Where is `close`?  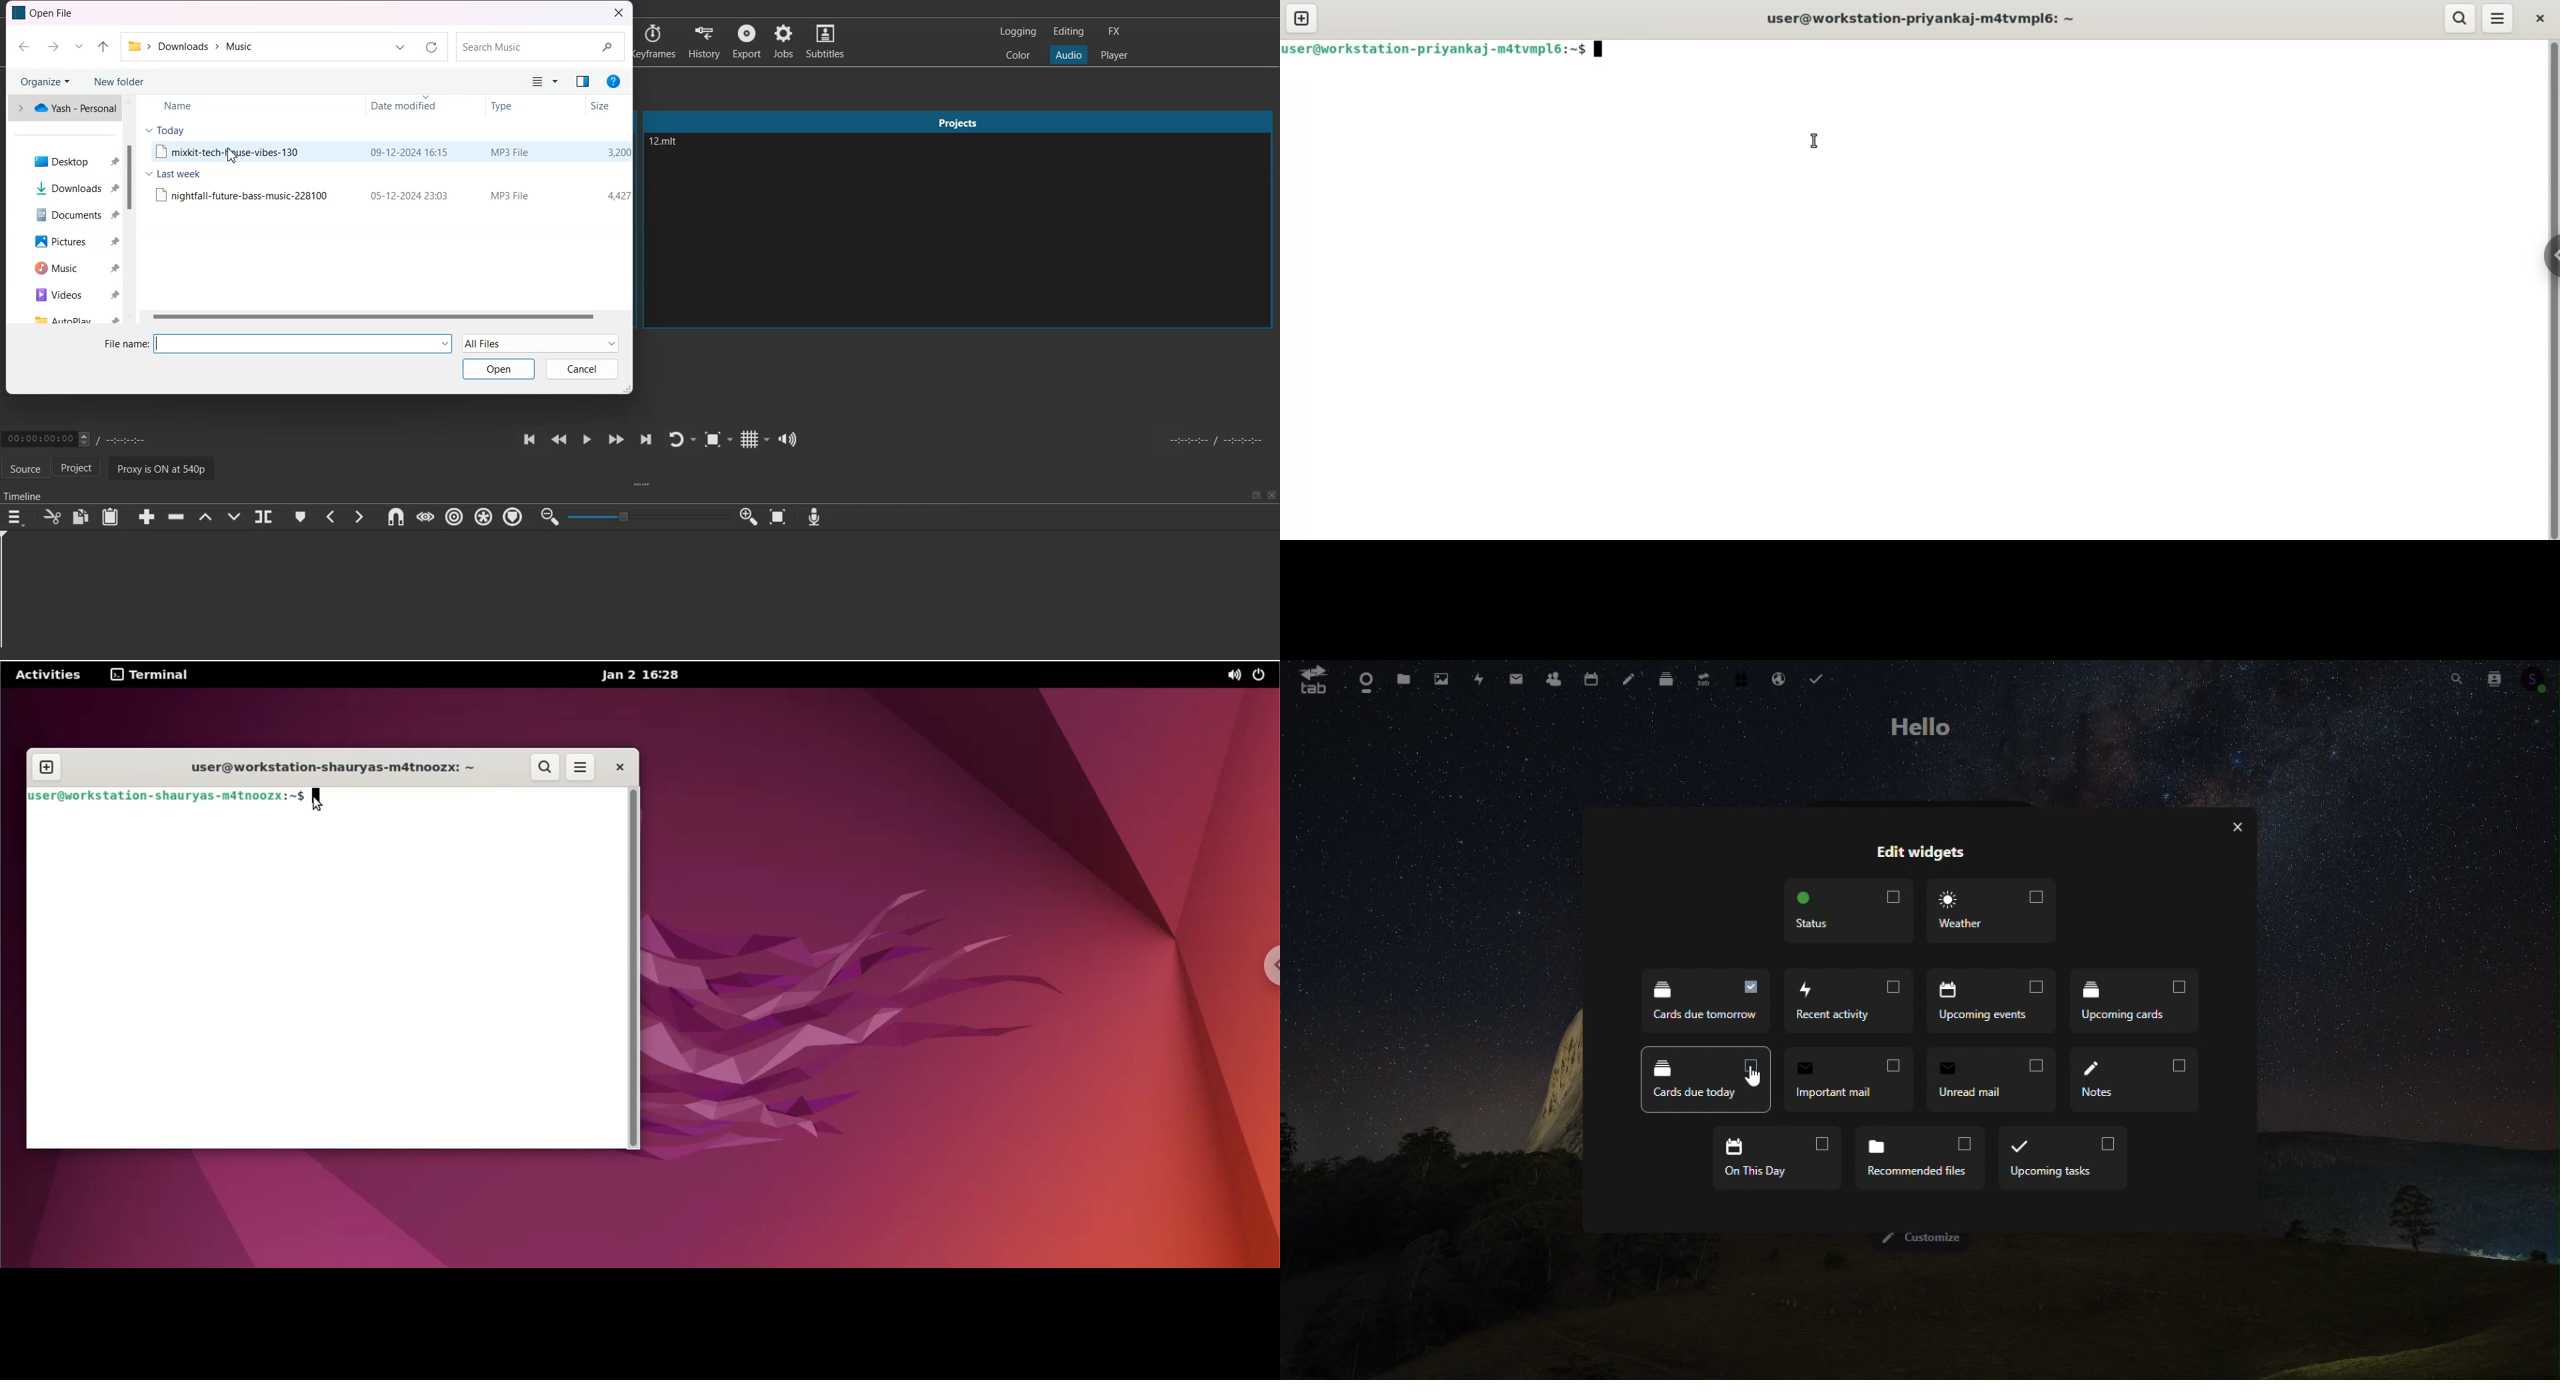 close is located at coordinates (619, 768).